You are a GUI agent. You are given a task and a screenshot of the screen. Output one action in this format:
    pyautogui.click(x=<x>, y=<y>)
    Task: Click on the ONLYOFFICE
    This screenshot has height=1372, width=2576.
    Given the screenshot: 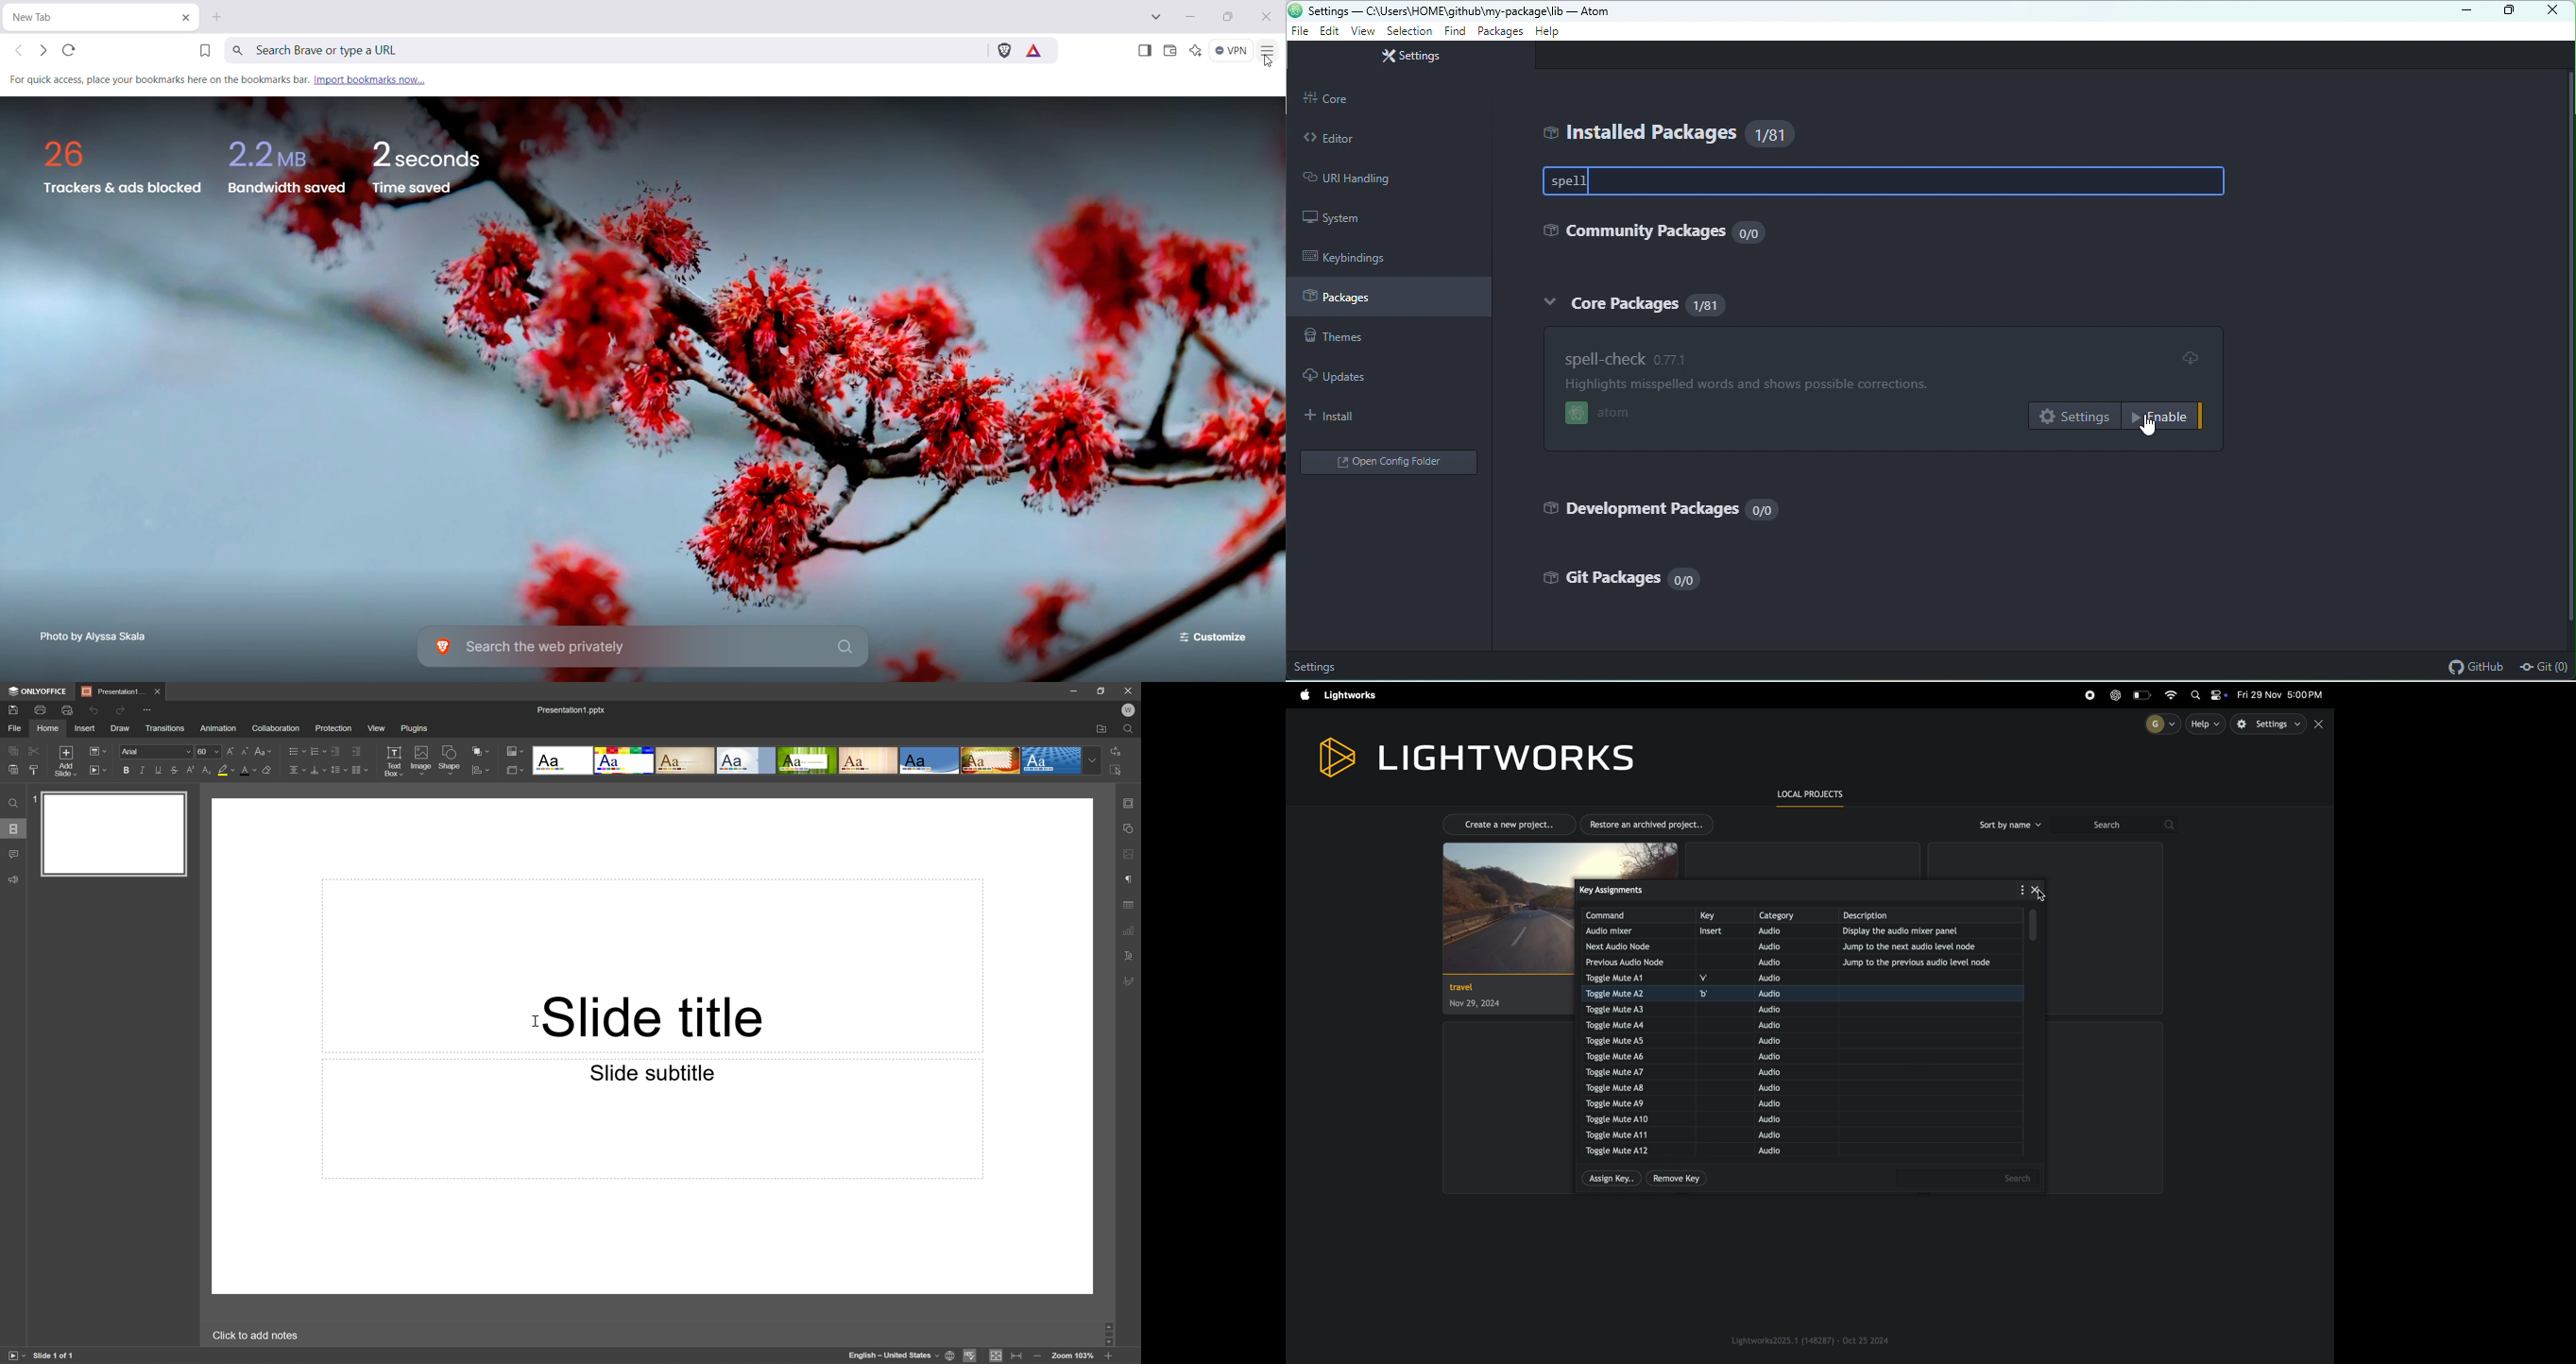 What is the action you would take?
    pyautogui.click(x=37, y=691)
    